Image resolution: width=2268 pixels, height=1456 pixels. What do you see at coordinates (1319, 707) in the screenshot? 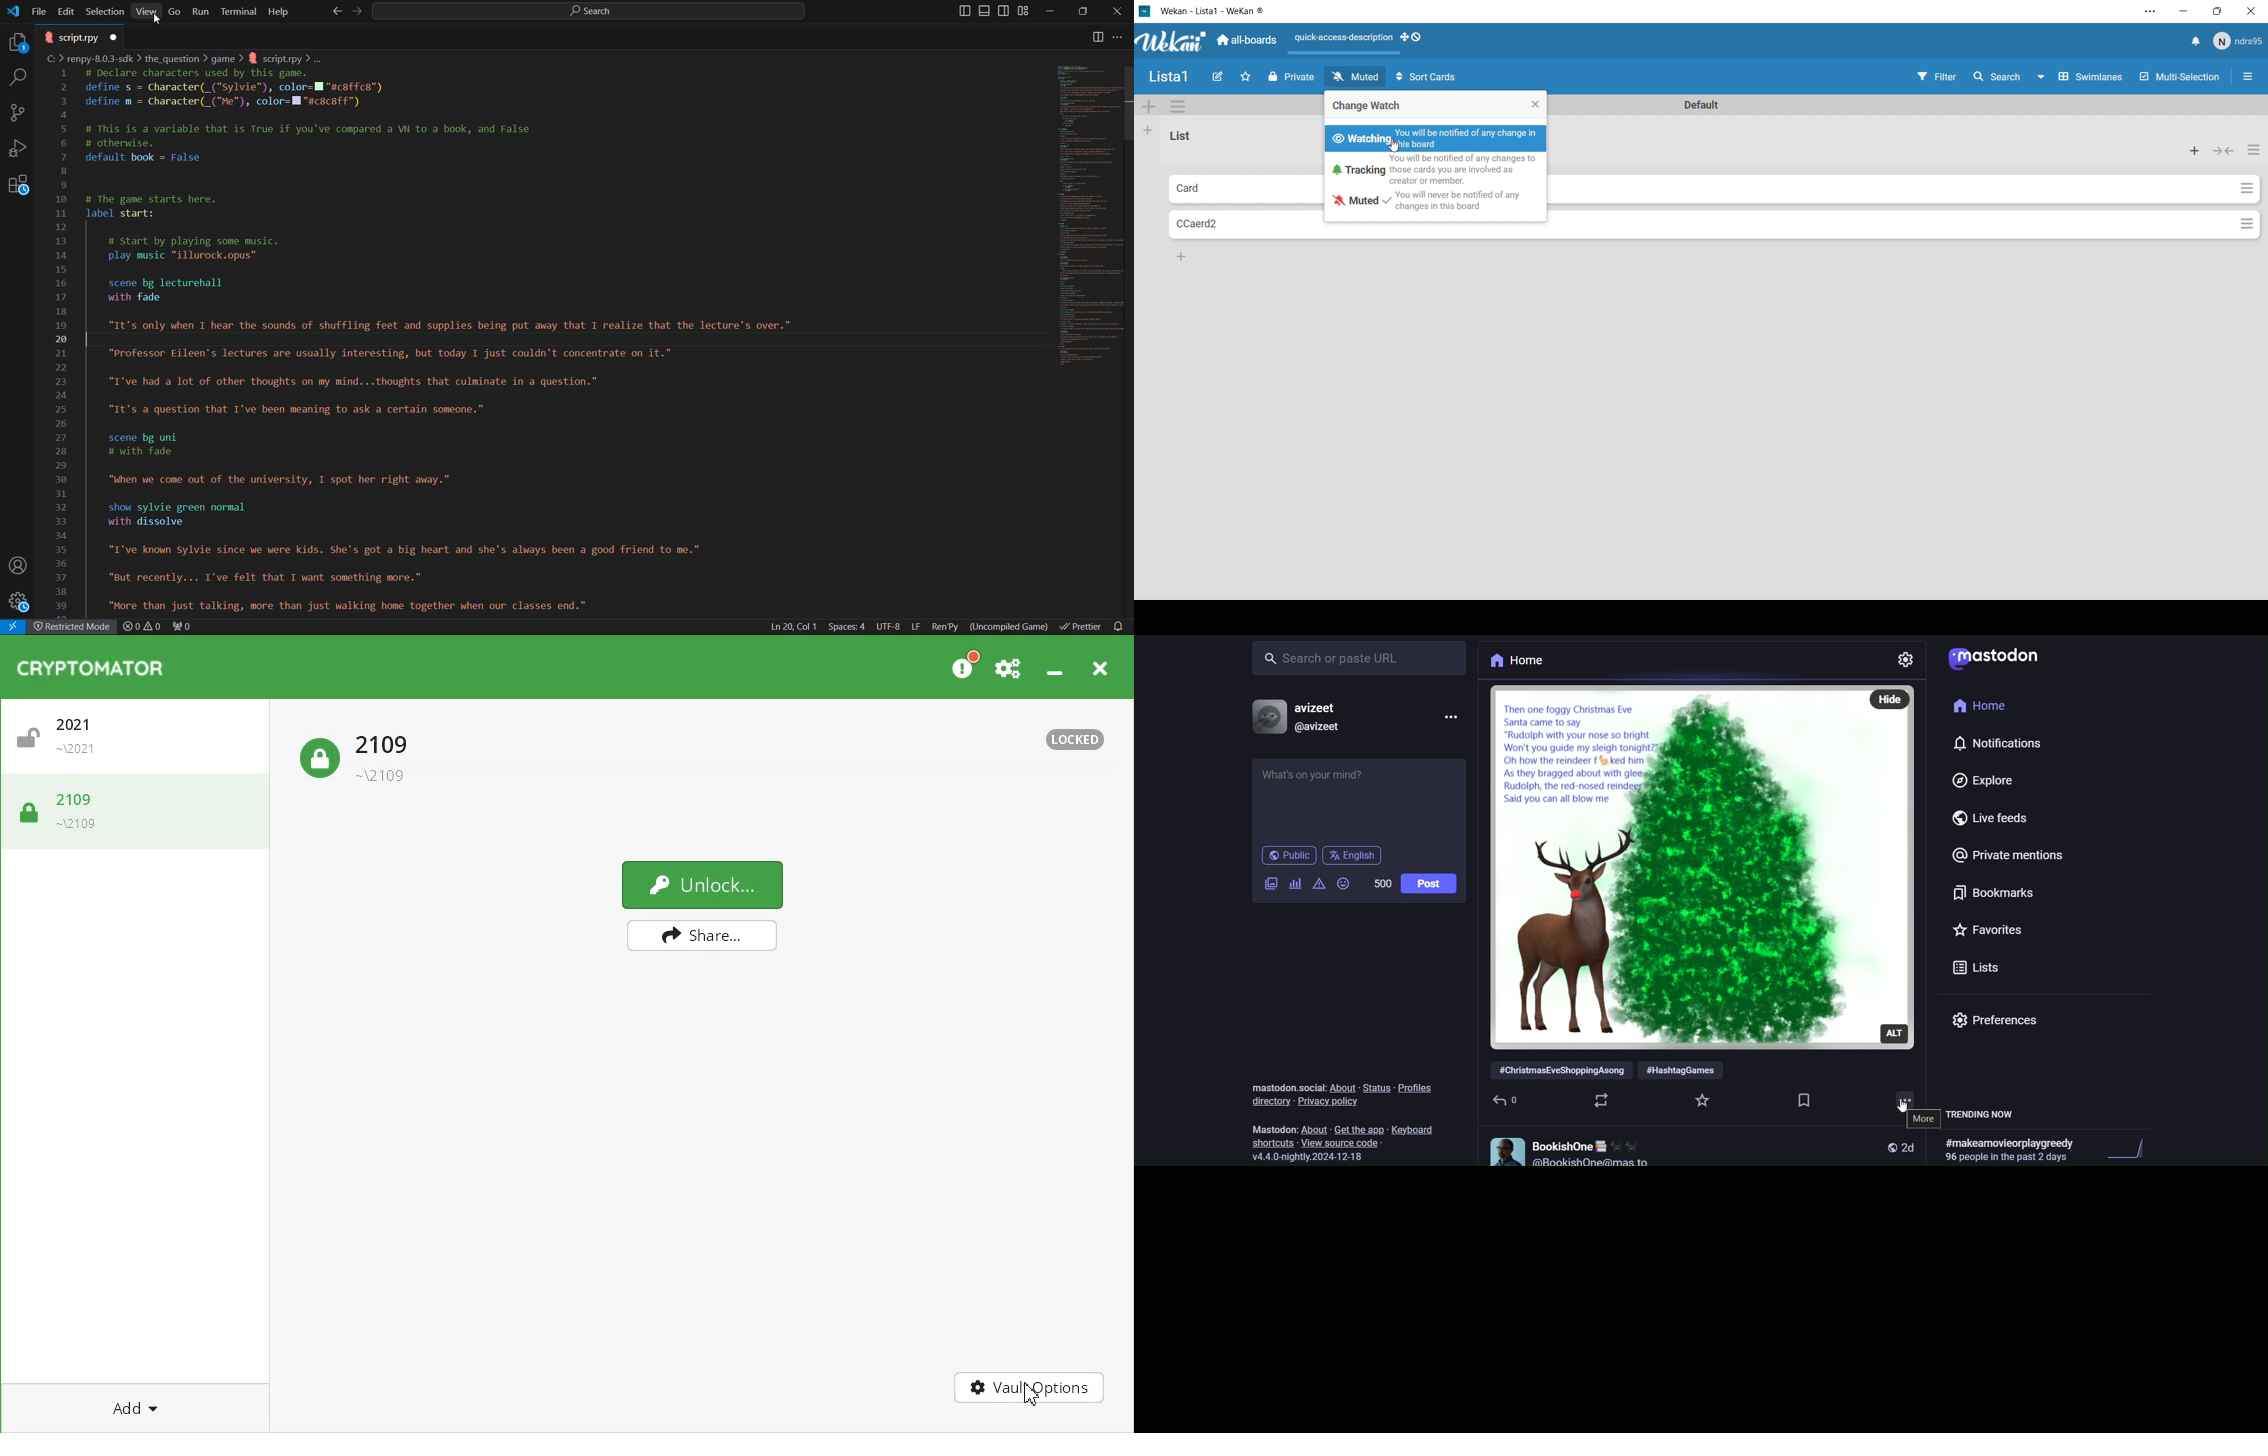
I see `avizeet` at bounding box center [1319, 707].